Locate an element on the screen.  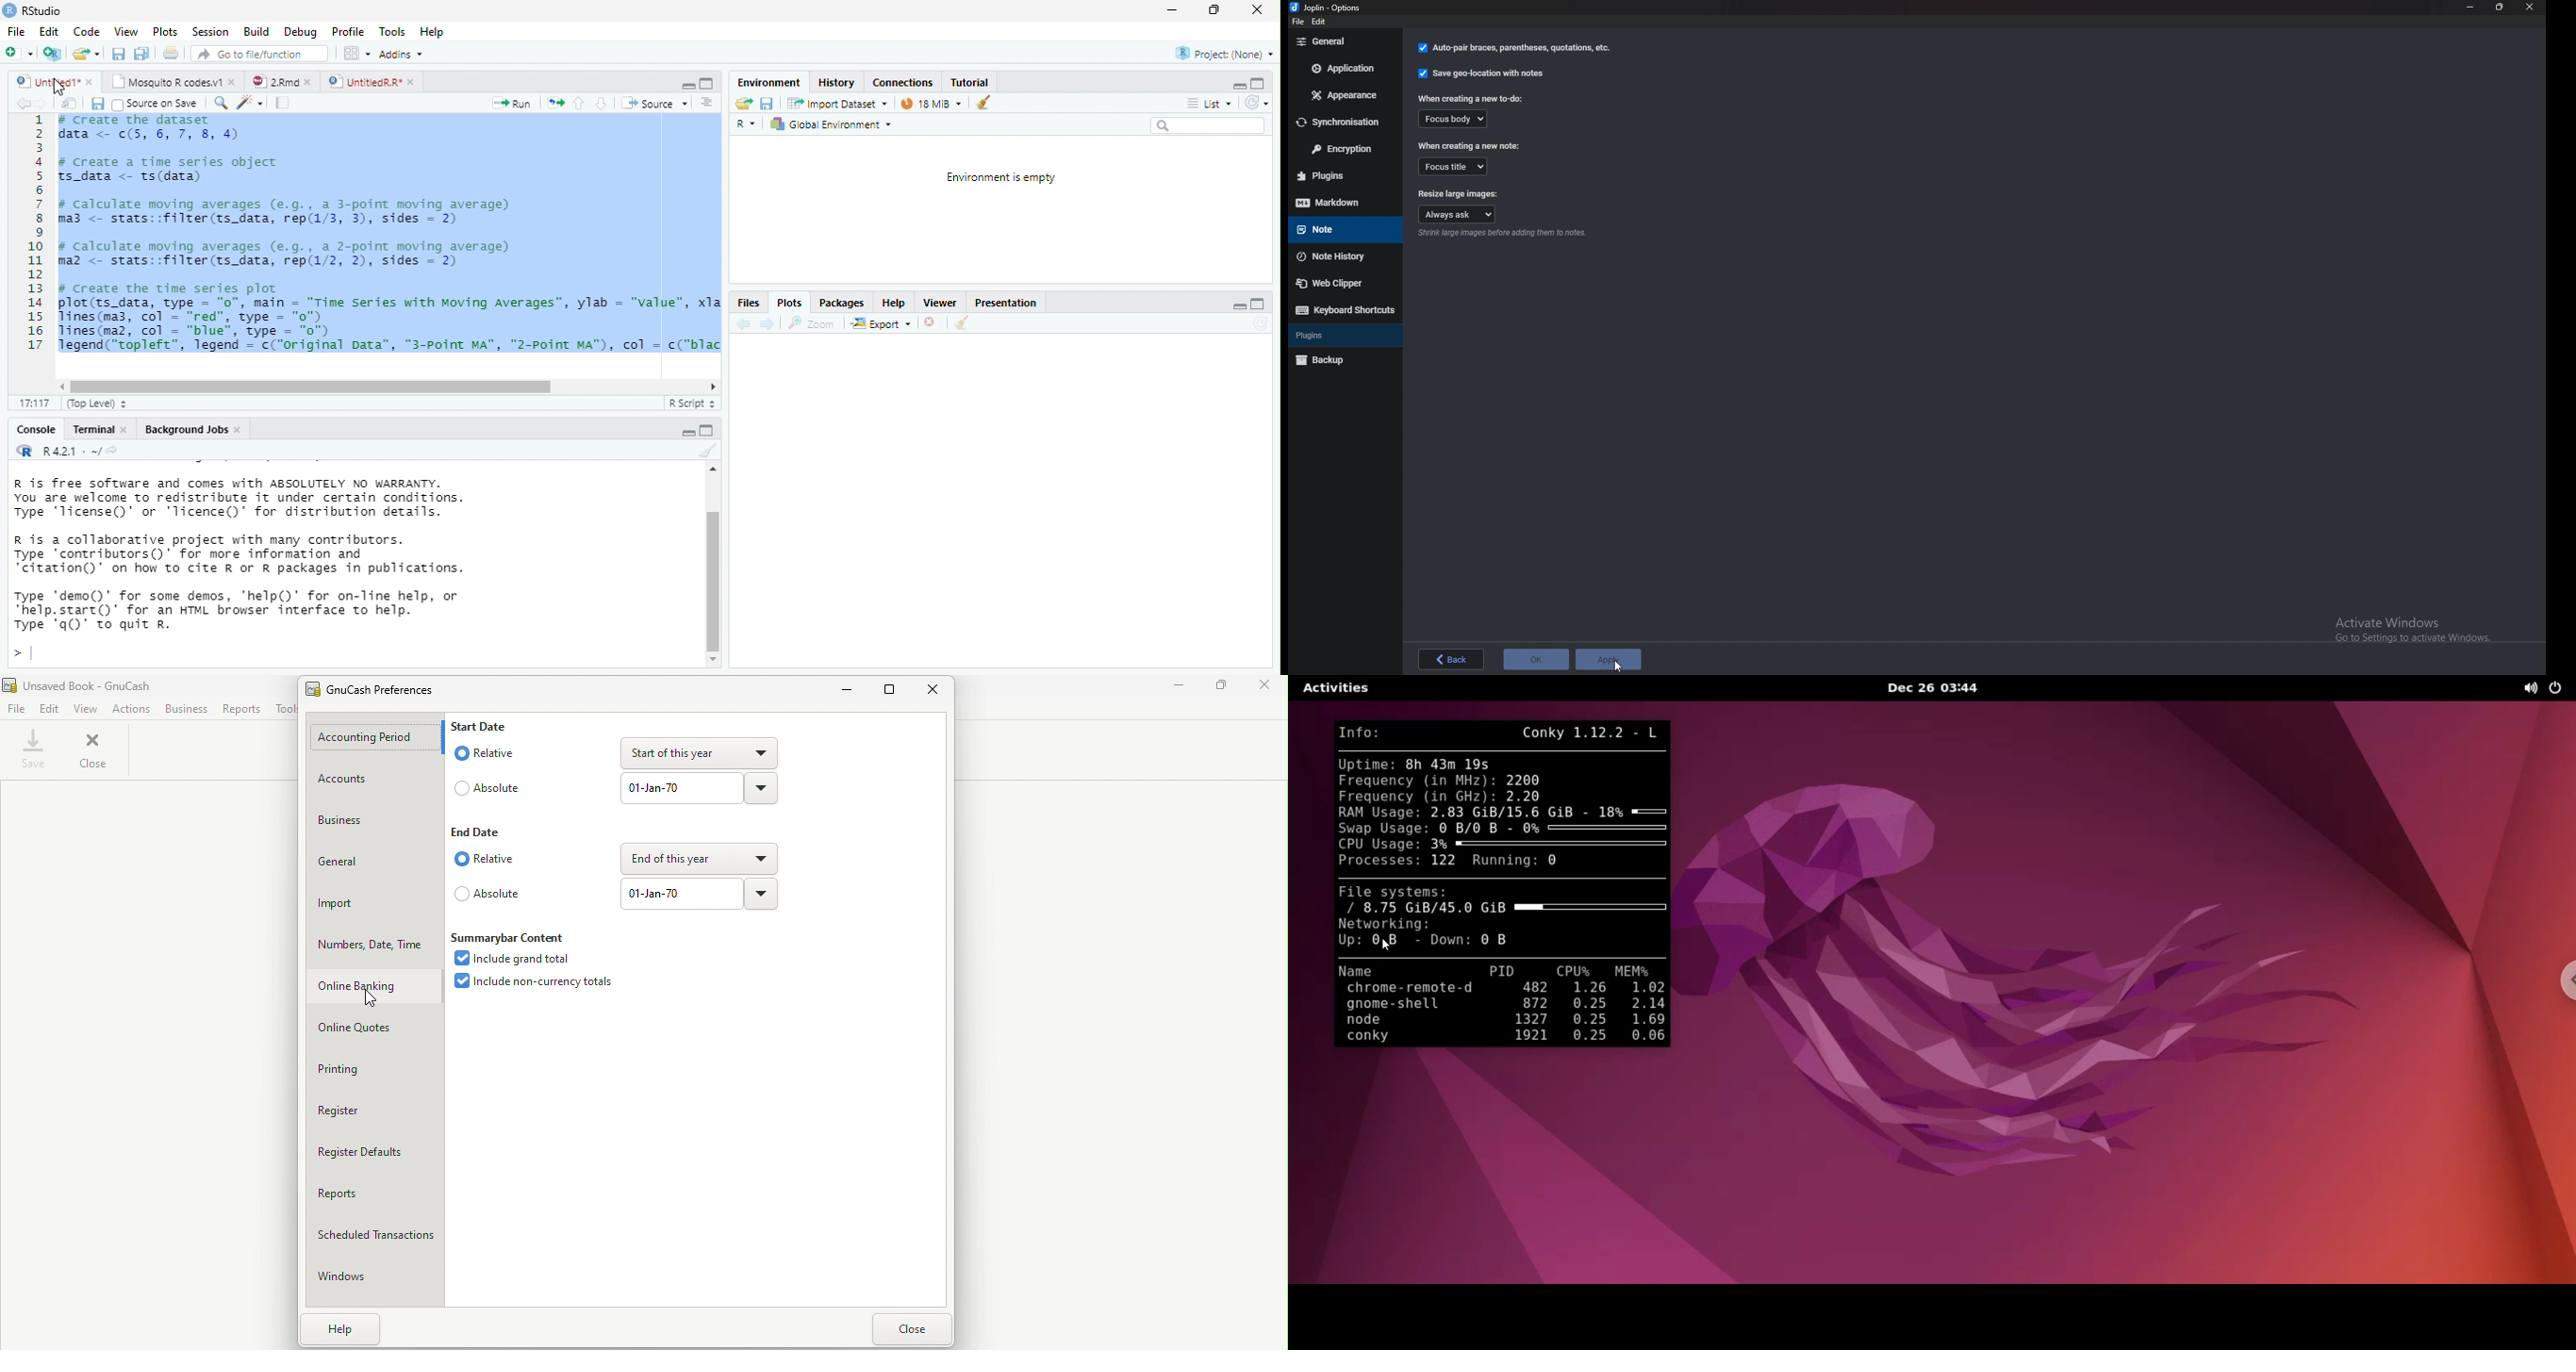
minimize is located at coordinates (688, 86).